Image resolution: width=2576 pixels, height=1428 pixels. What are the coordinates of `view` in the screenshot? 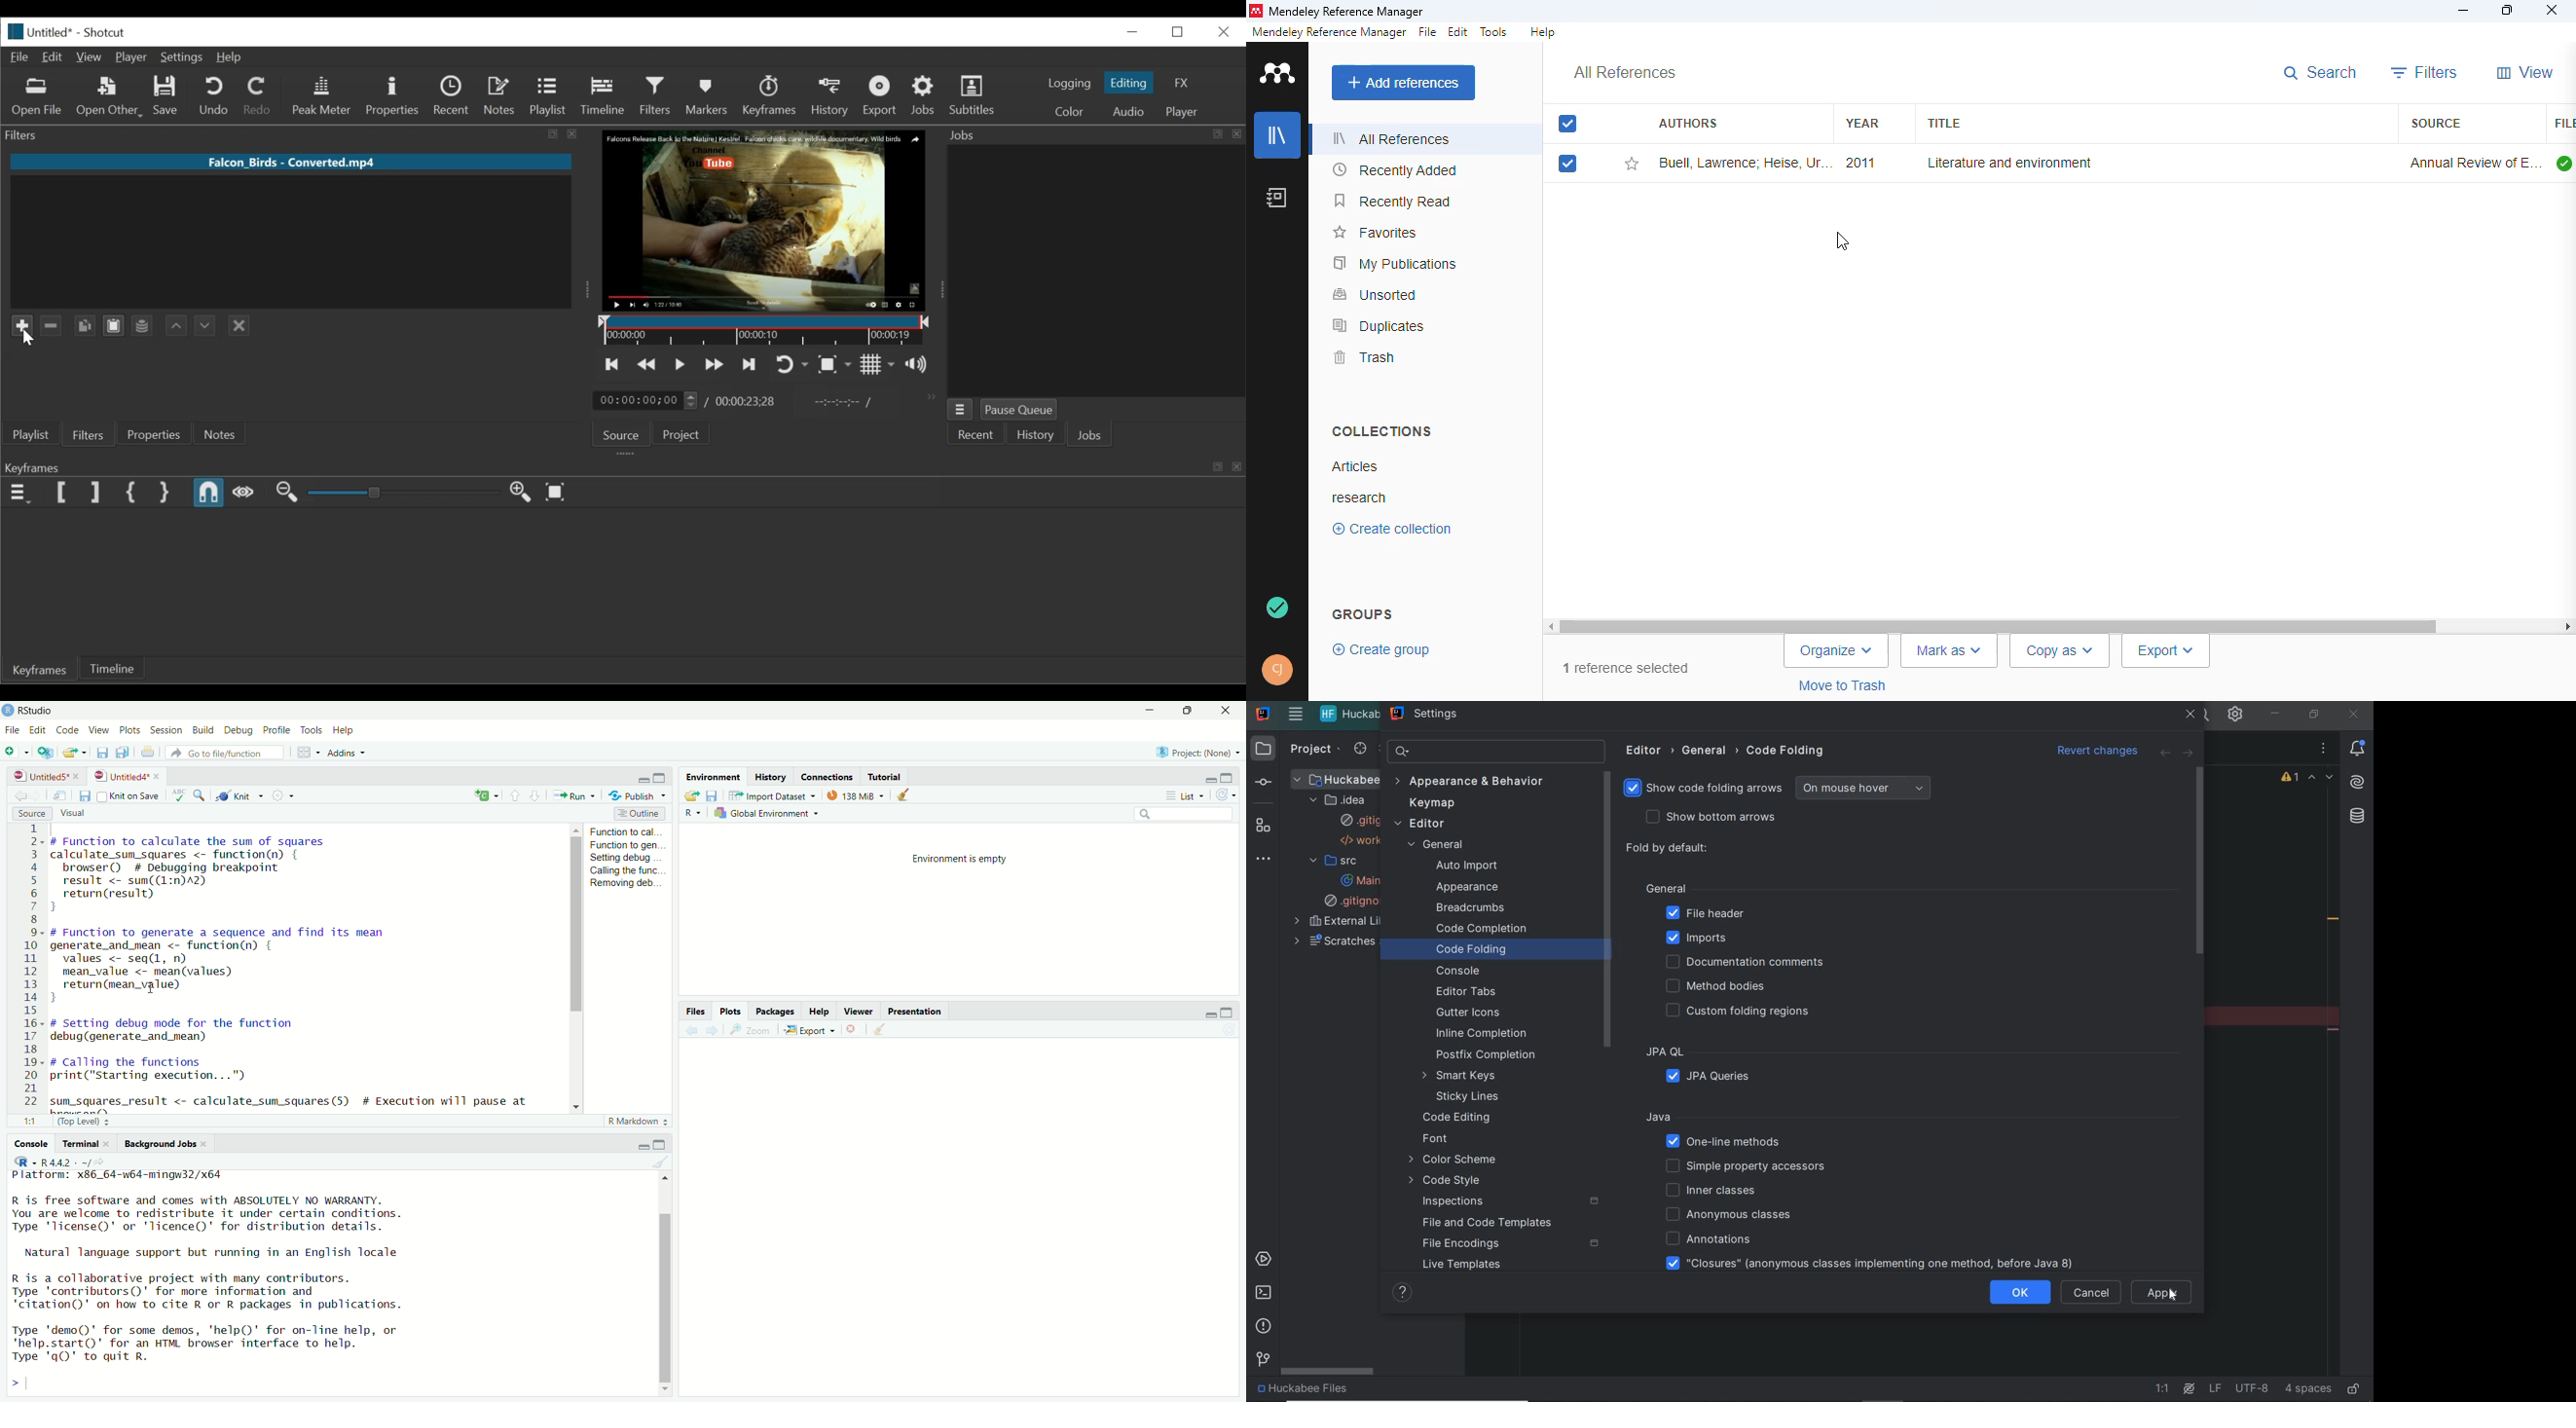 It's located at (101, 729).